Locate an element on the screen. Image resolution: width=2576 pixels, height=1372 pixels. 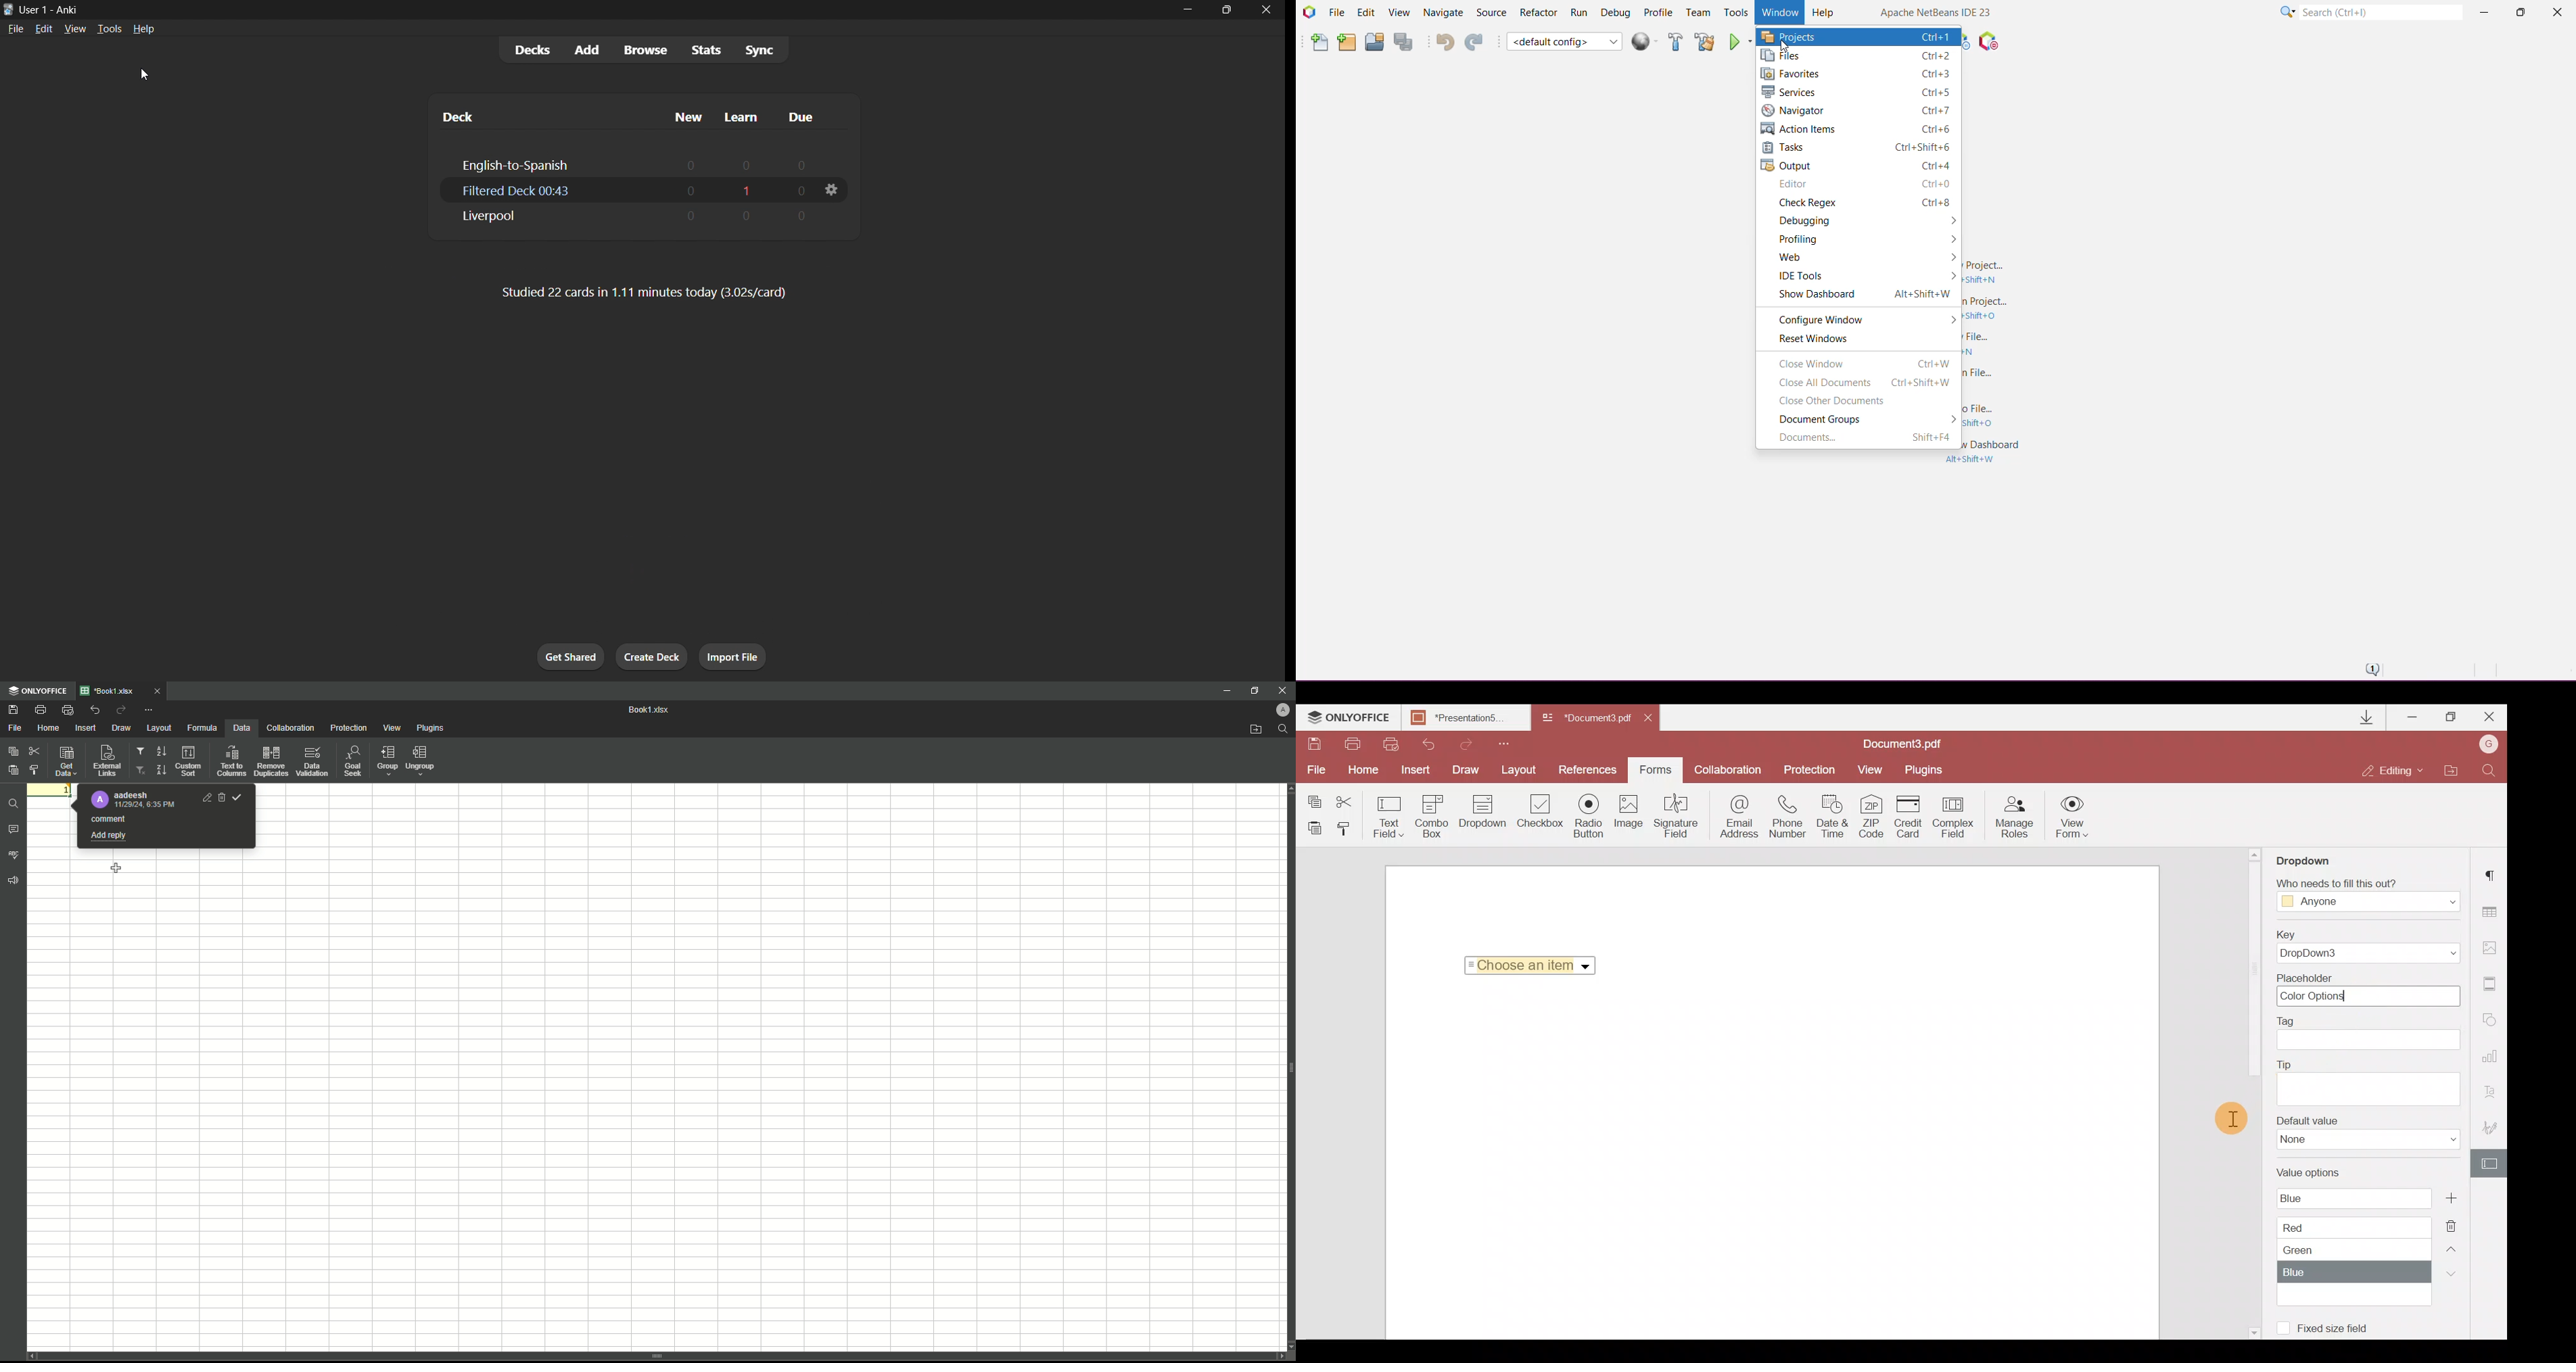
Find is located at coordinates (1283, 729).